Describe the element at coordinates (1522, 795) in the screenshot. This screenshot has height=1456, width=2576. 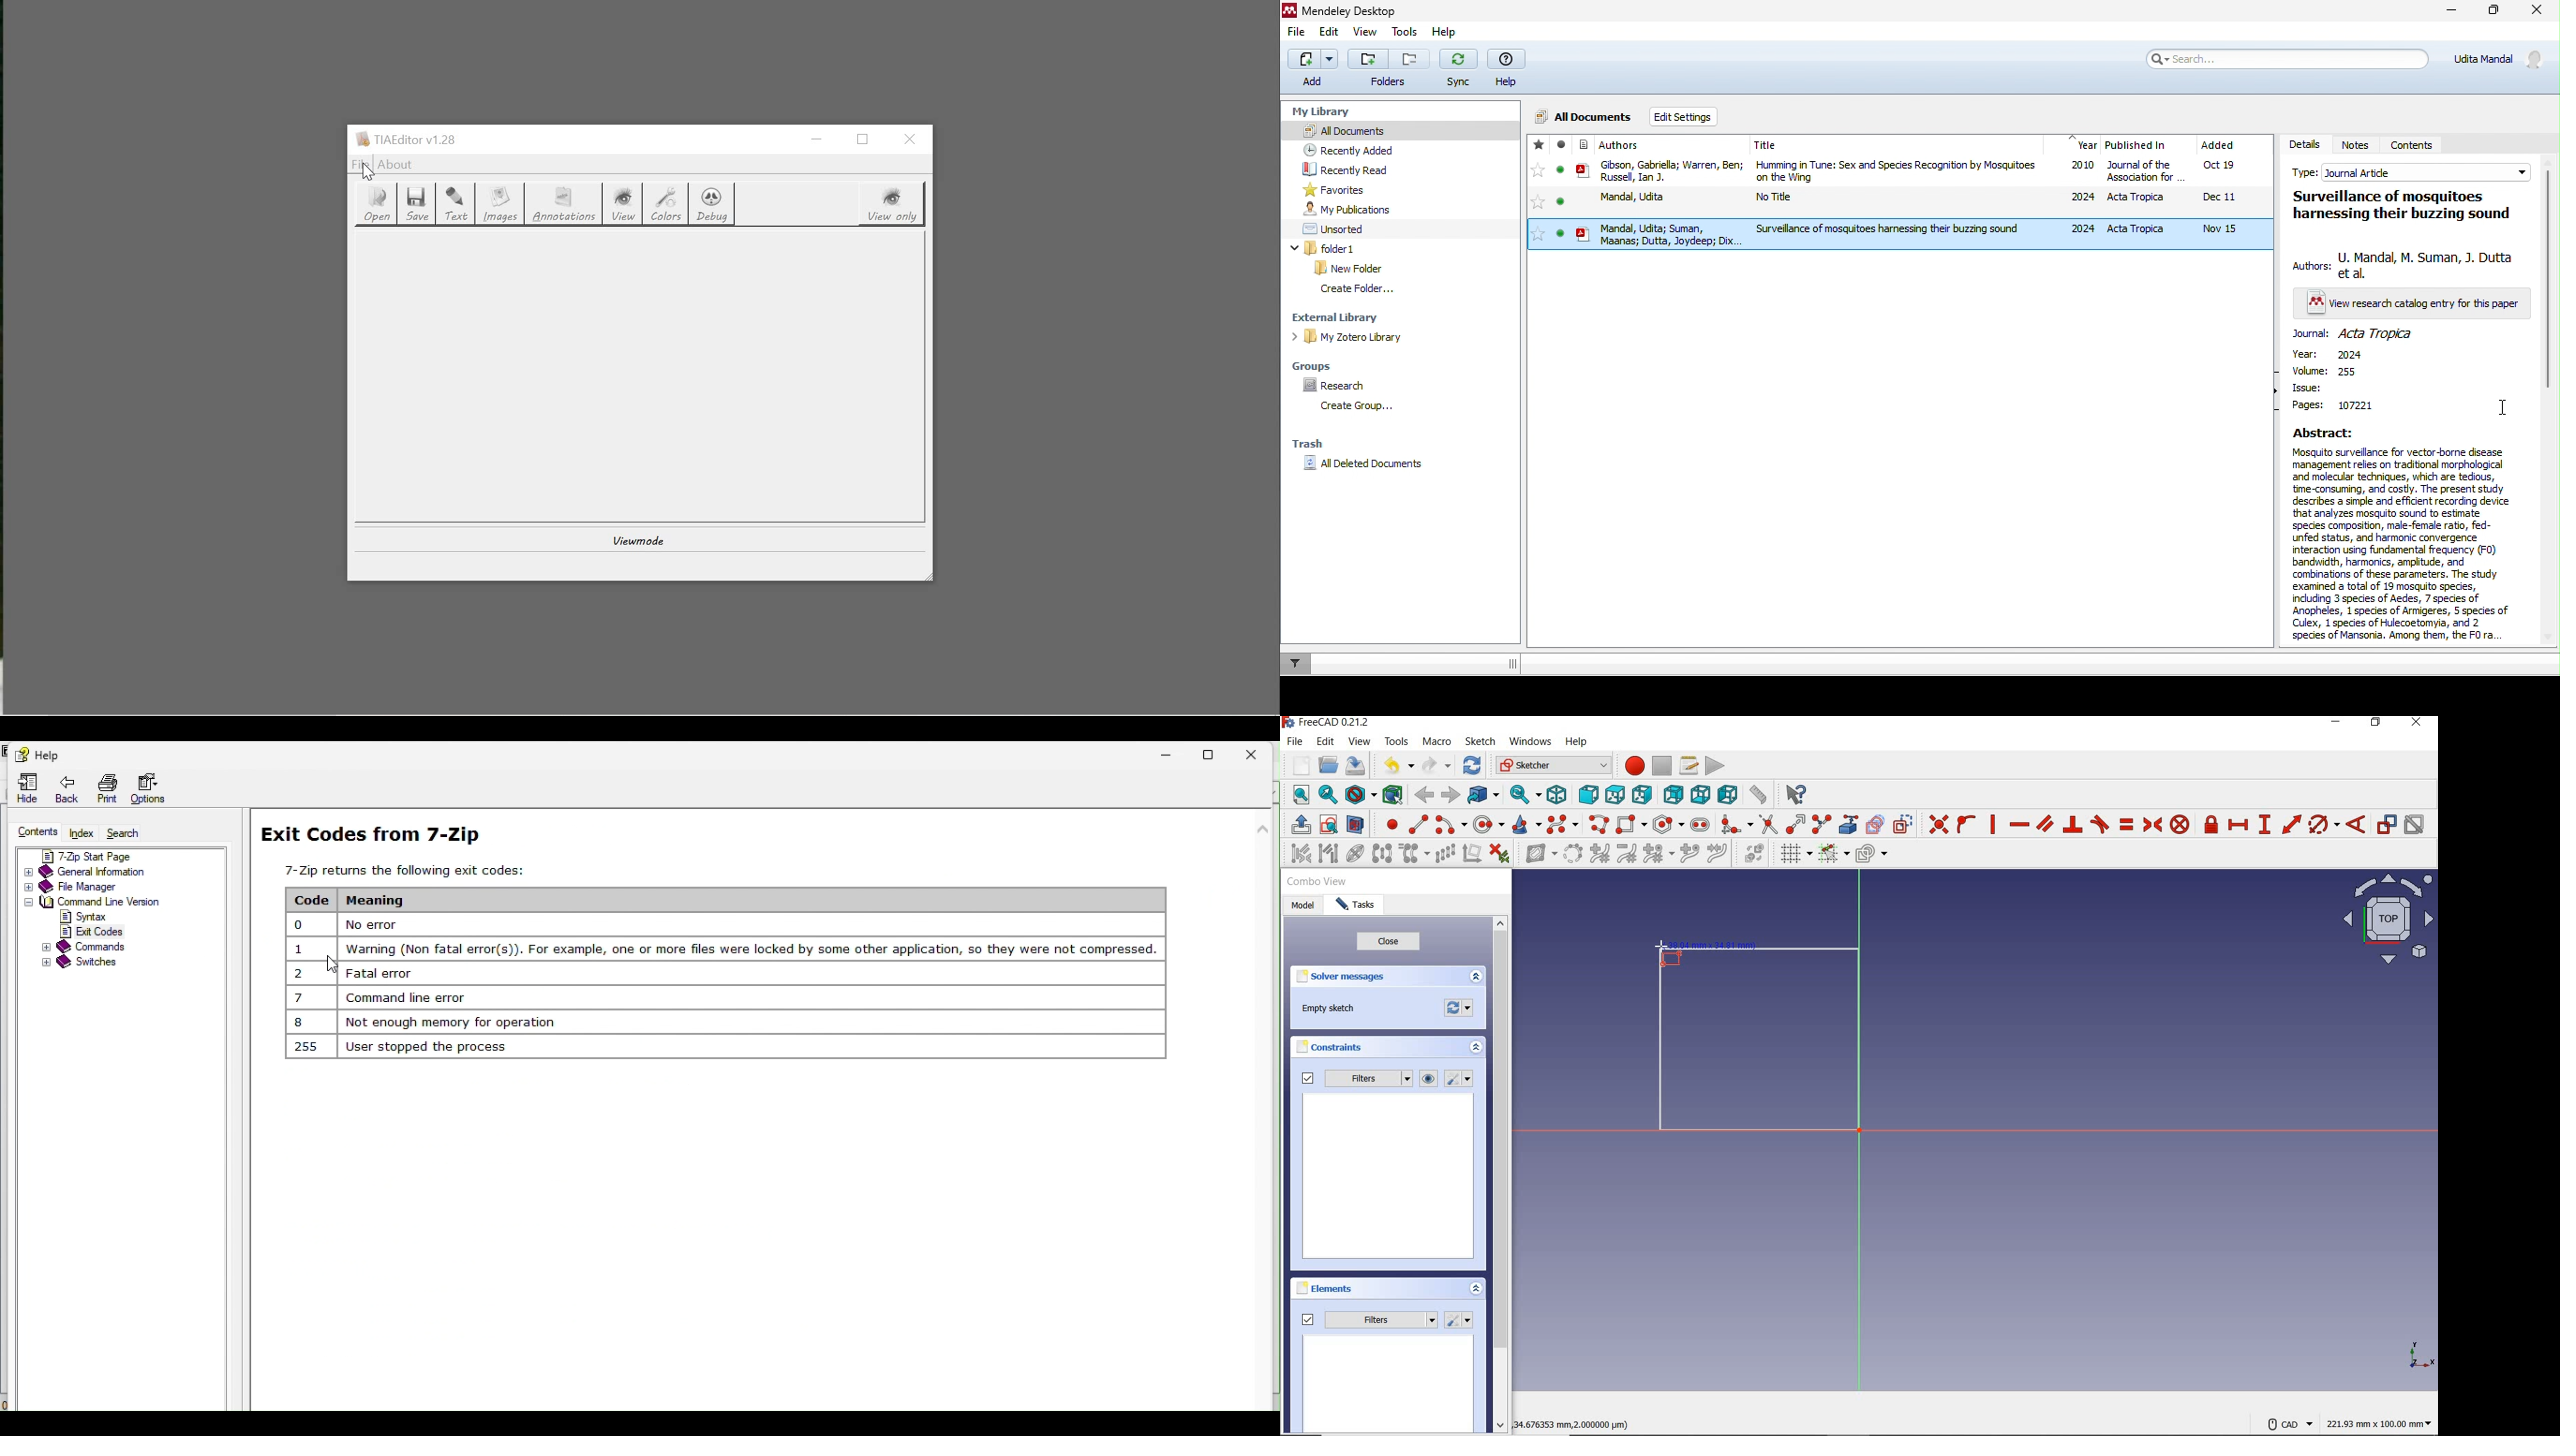
I see `sync view` at that location.